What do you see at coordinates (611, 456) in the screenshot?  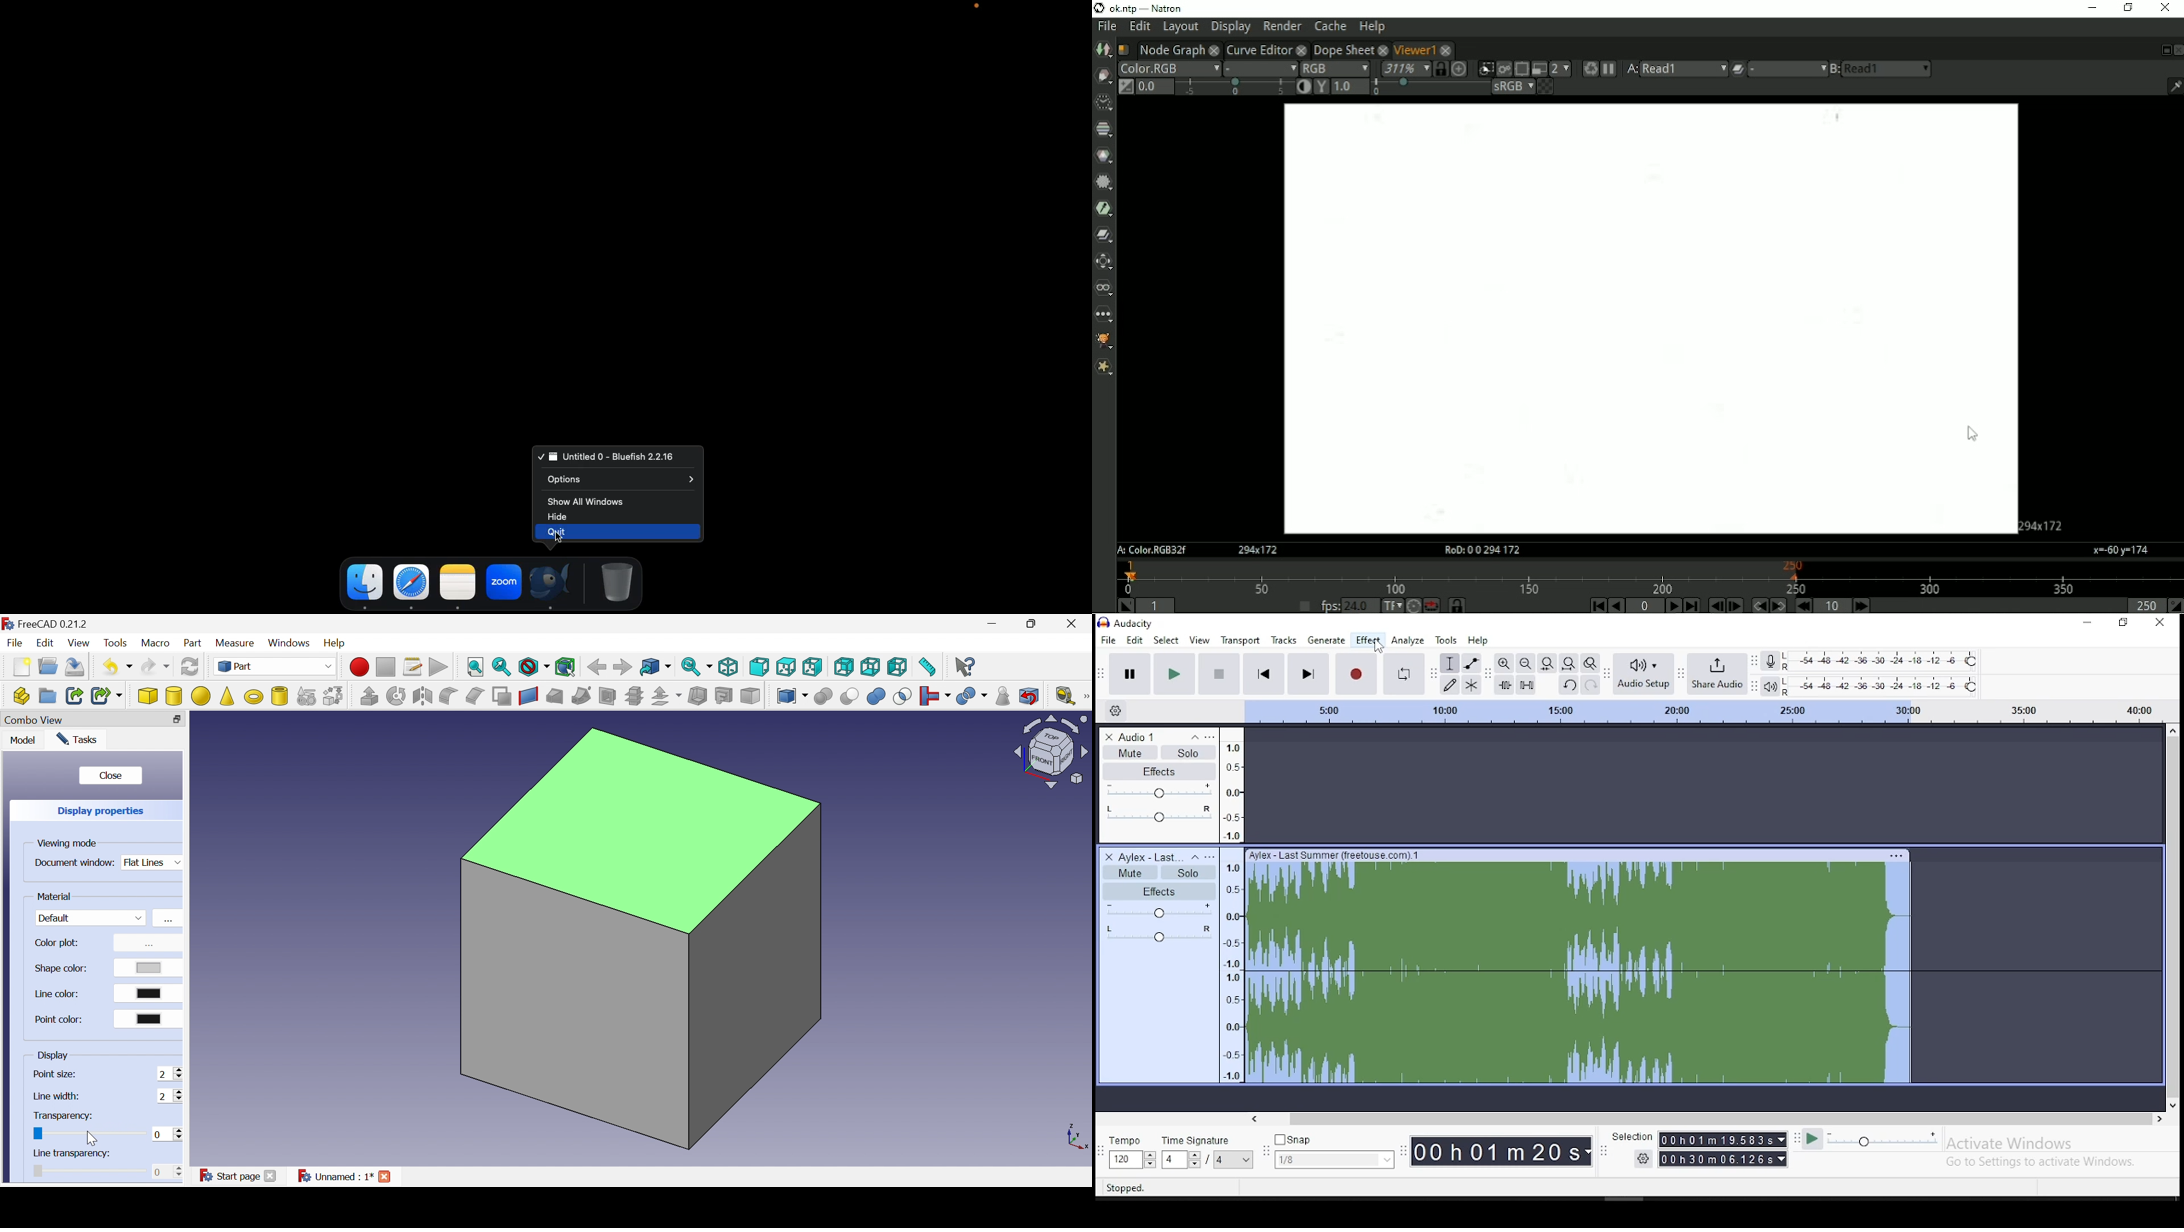 I see `Bluefish` at bounding box center [611, 456].